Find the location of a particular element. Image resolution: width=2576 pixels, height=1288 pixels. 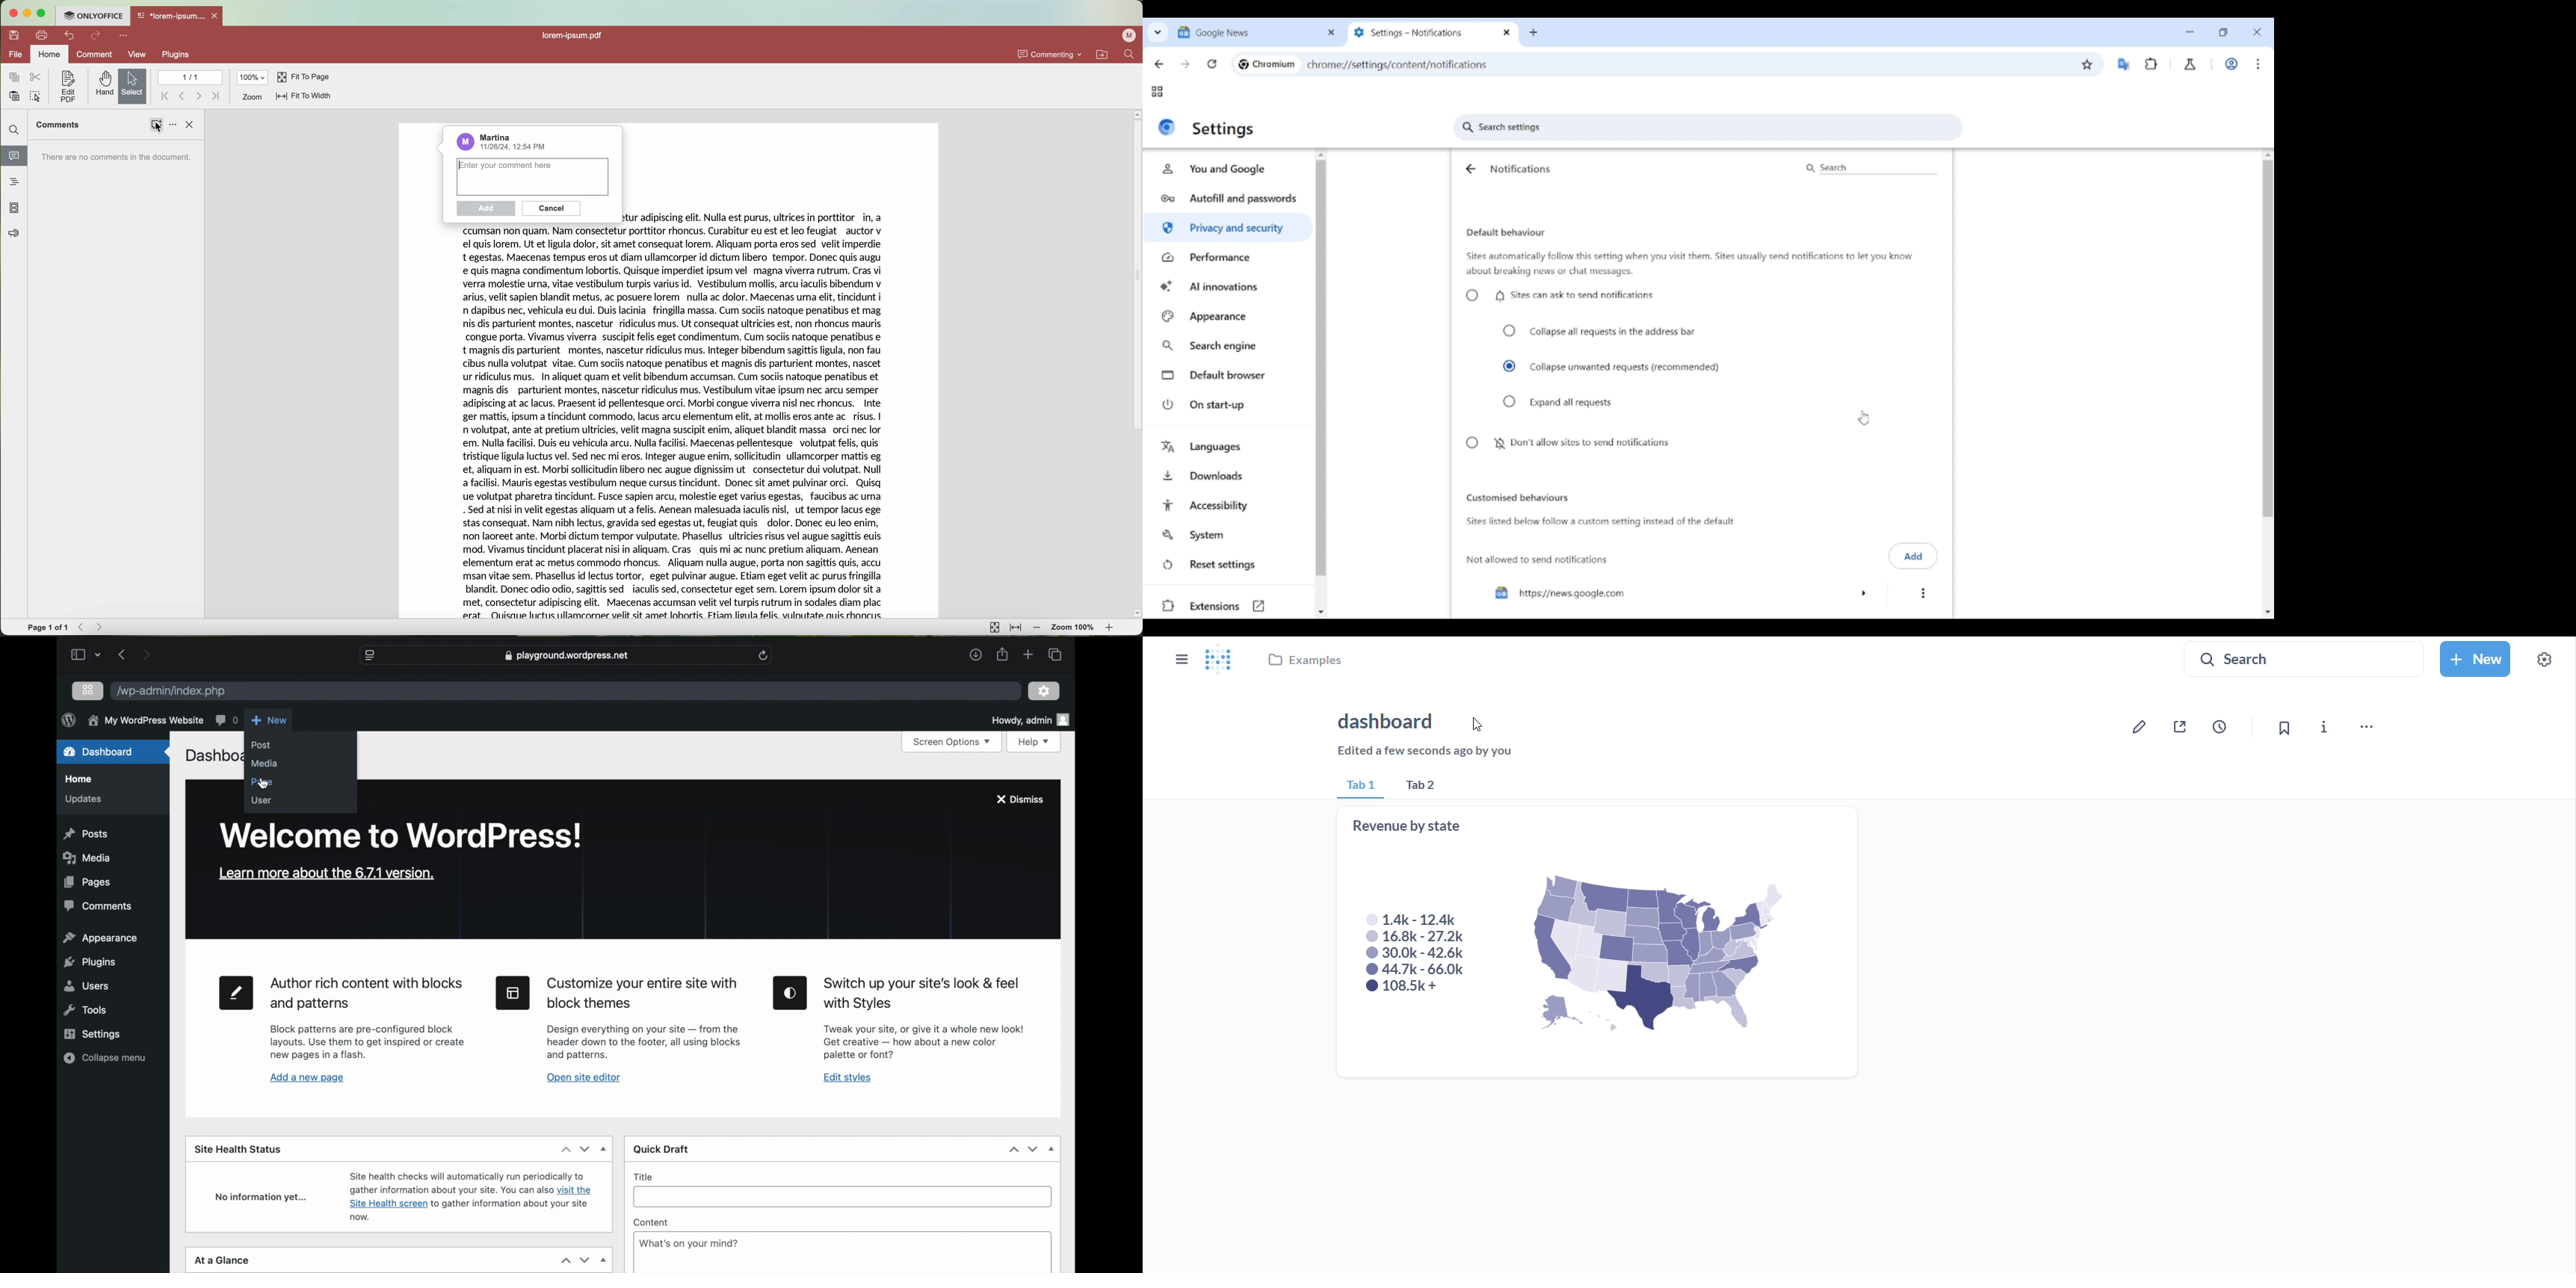

Switch up your site's look & feel
with Styles

Tweak your site, or give it a whole new look!
Get creative — how about a new color
palette or font? is located at coordinates (926, 1019).